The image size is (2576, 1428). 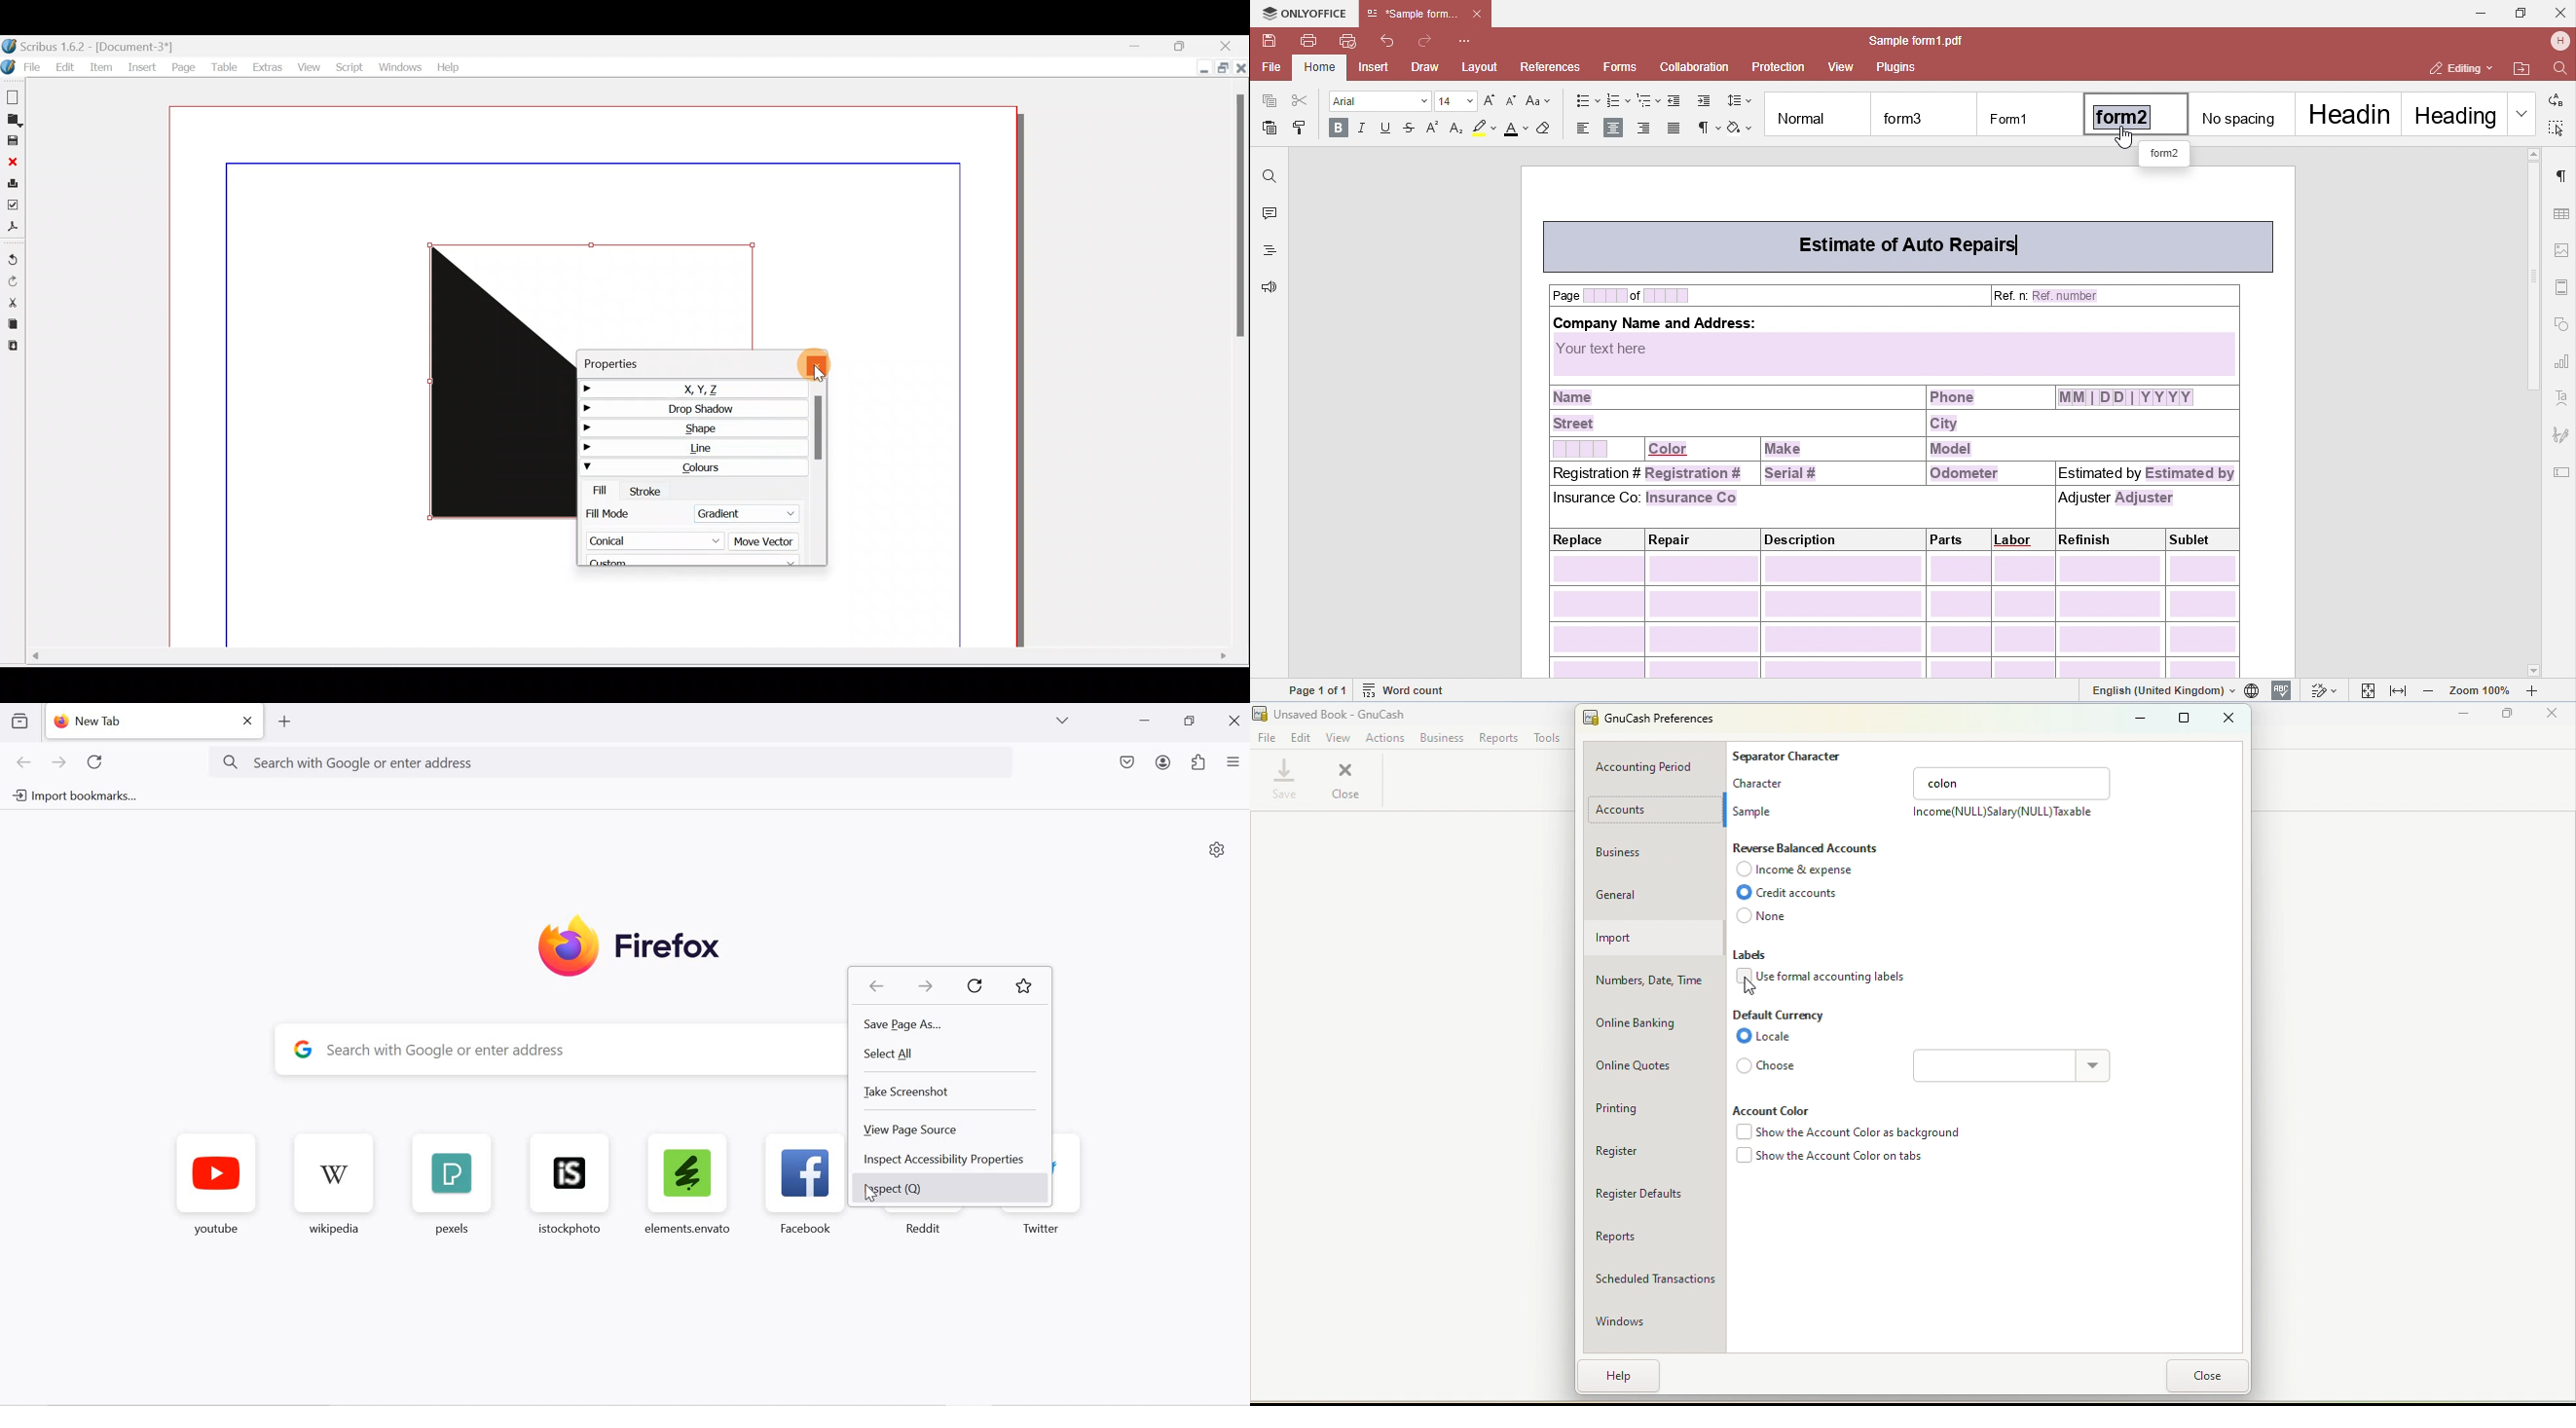 What do you see at coordinates (336, 1187) in the screenshot?
I see `‘Wikipedia` at bounding box center [336, 1187].